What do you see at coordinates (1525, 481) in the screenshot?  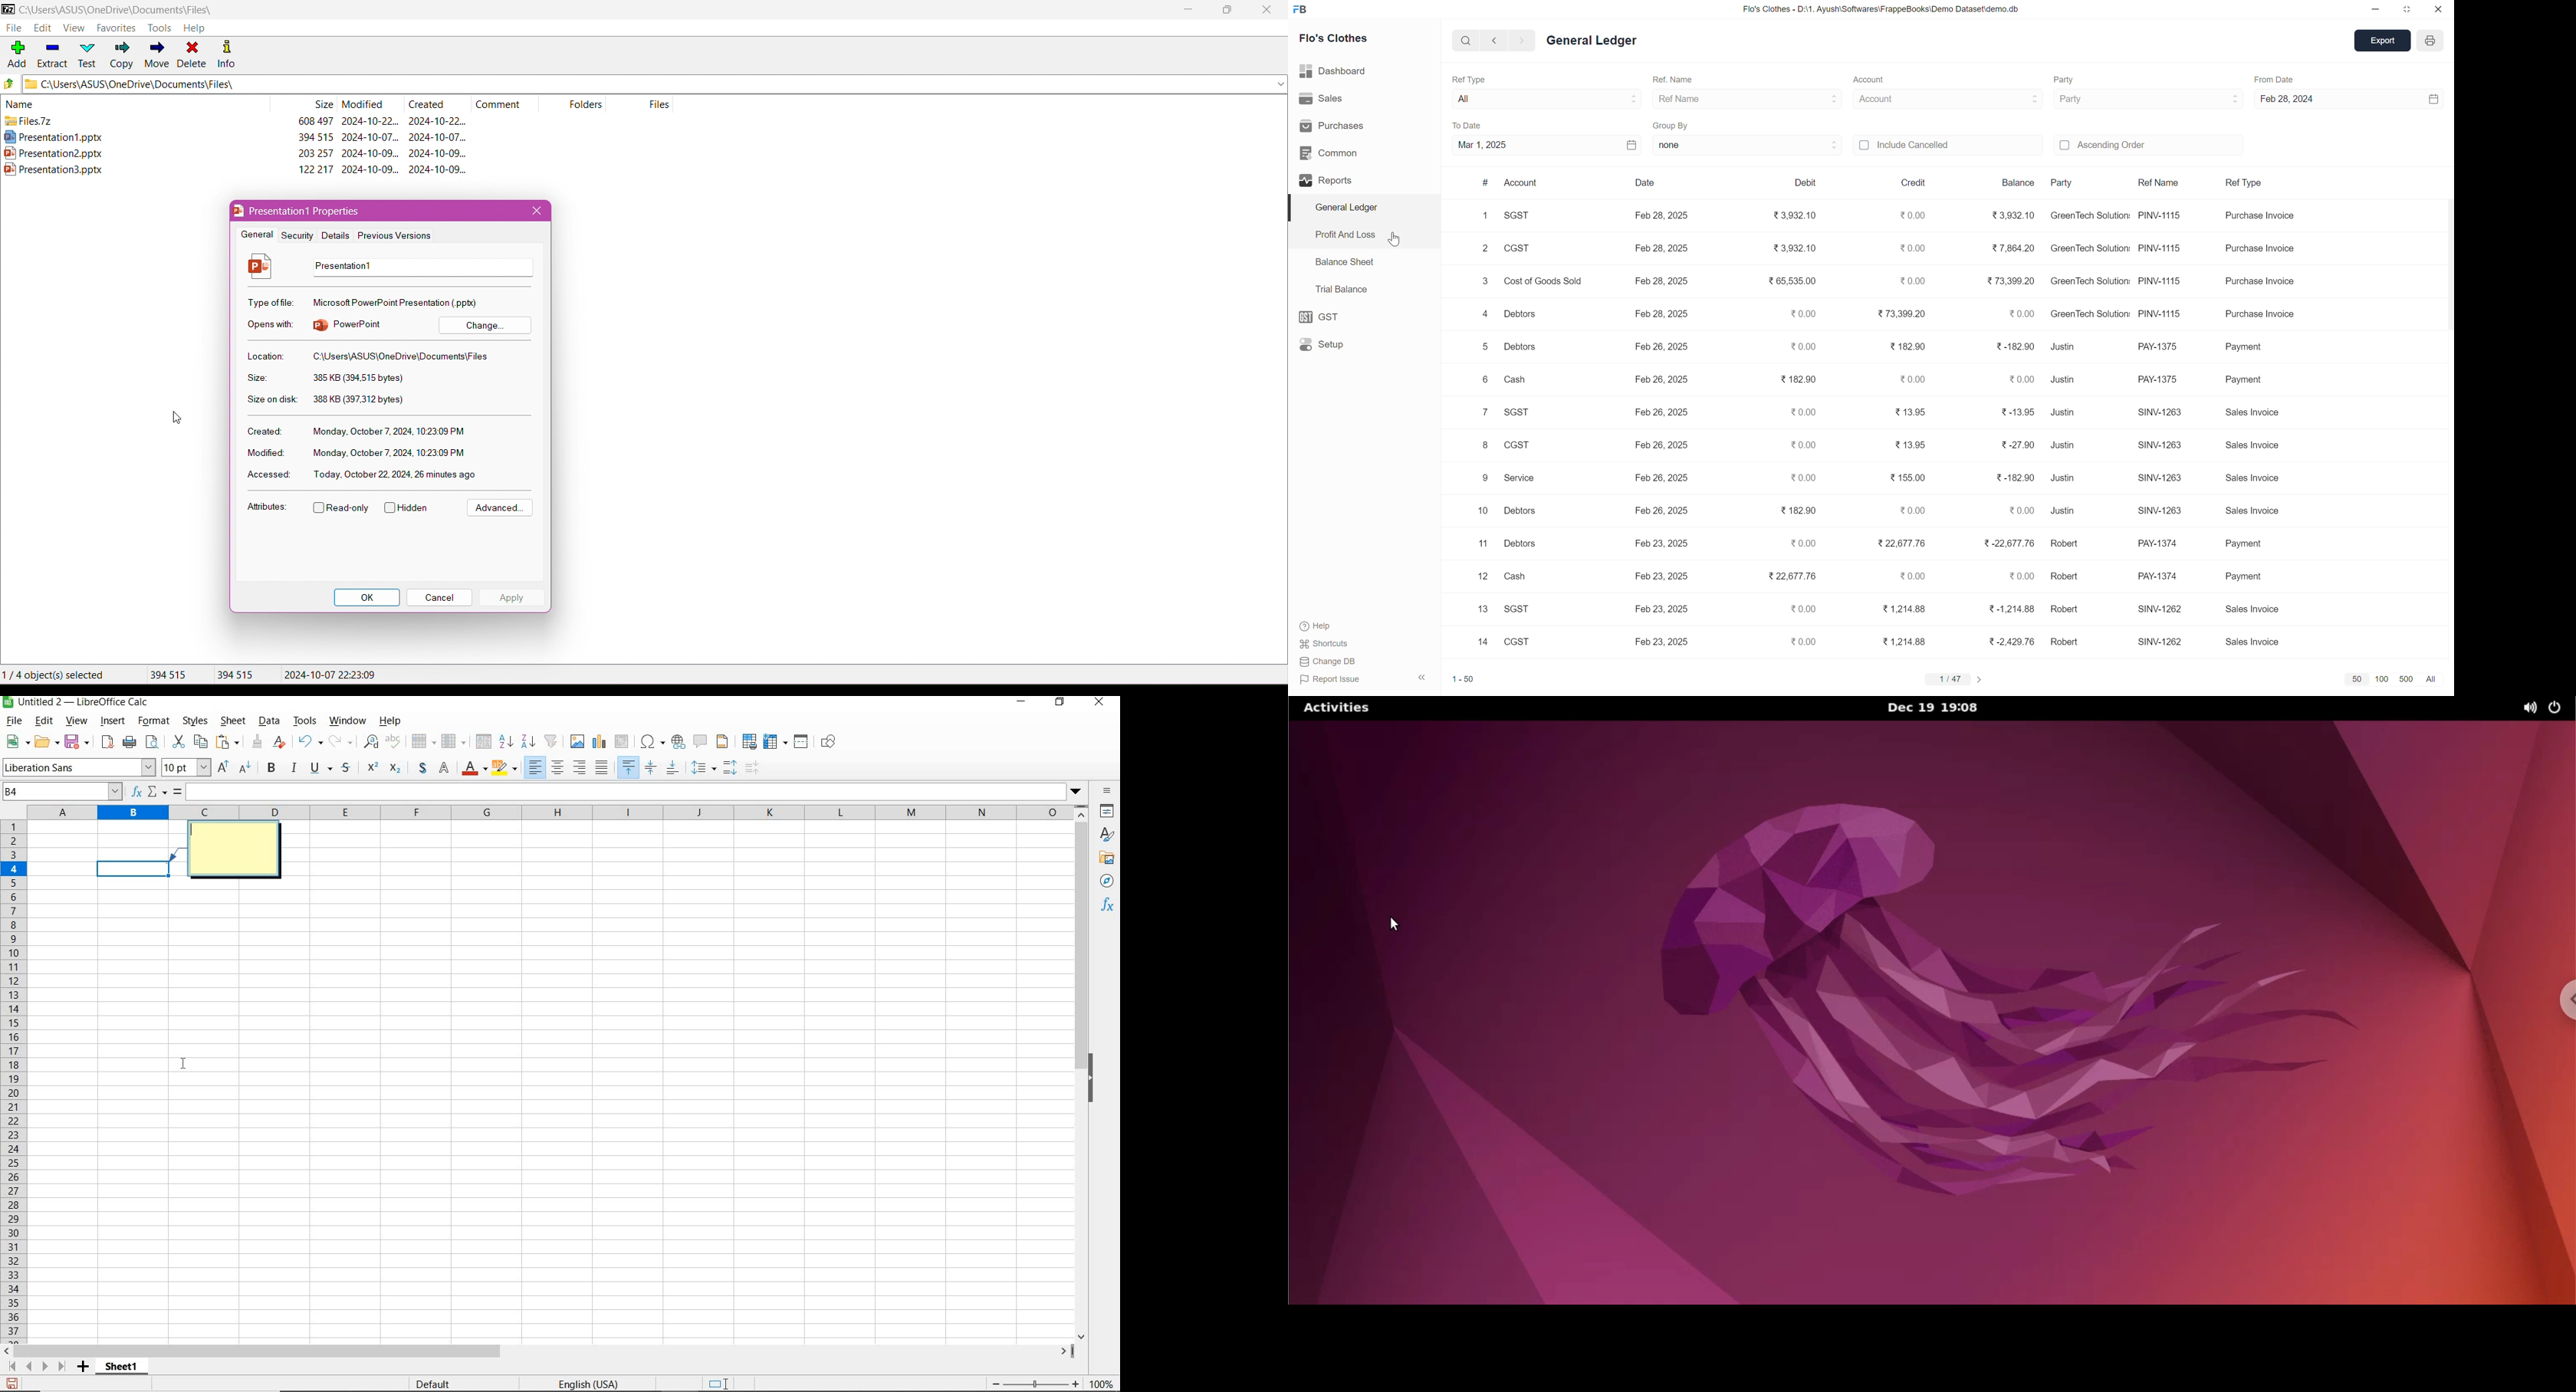 I see `Service` at bounding box center [1525, 481].